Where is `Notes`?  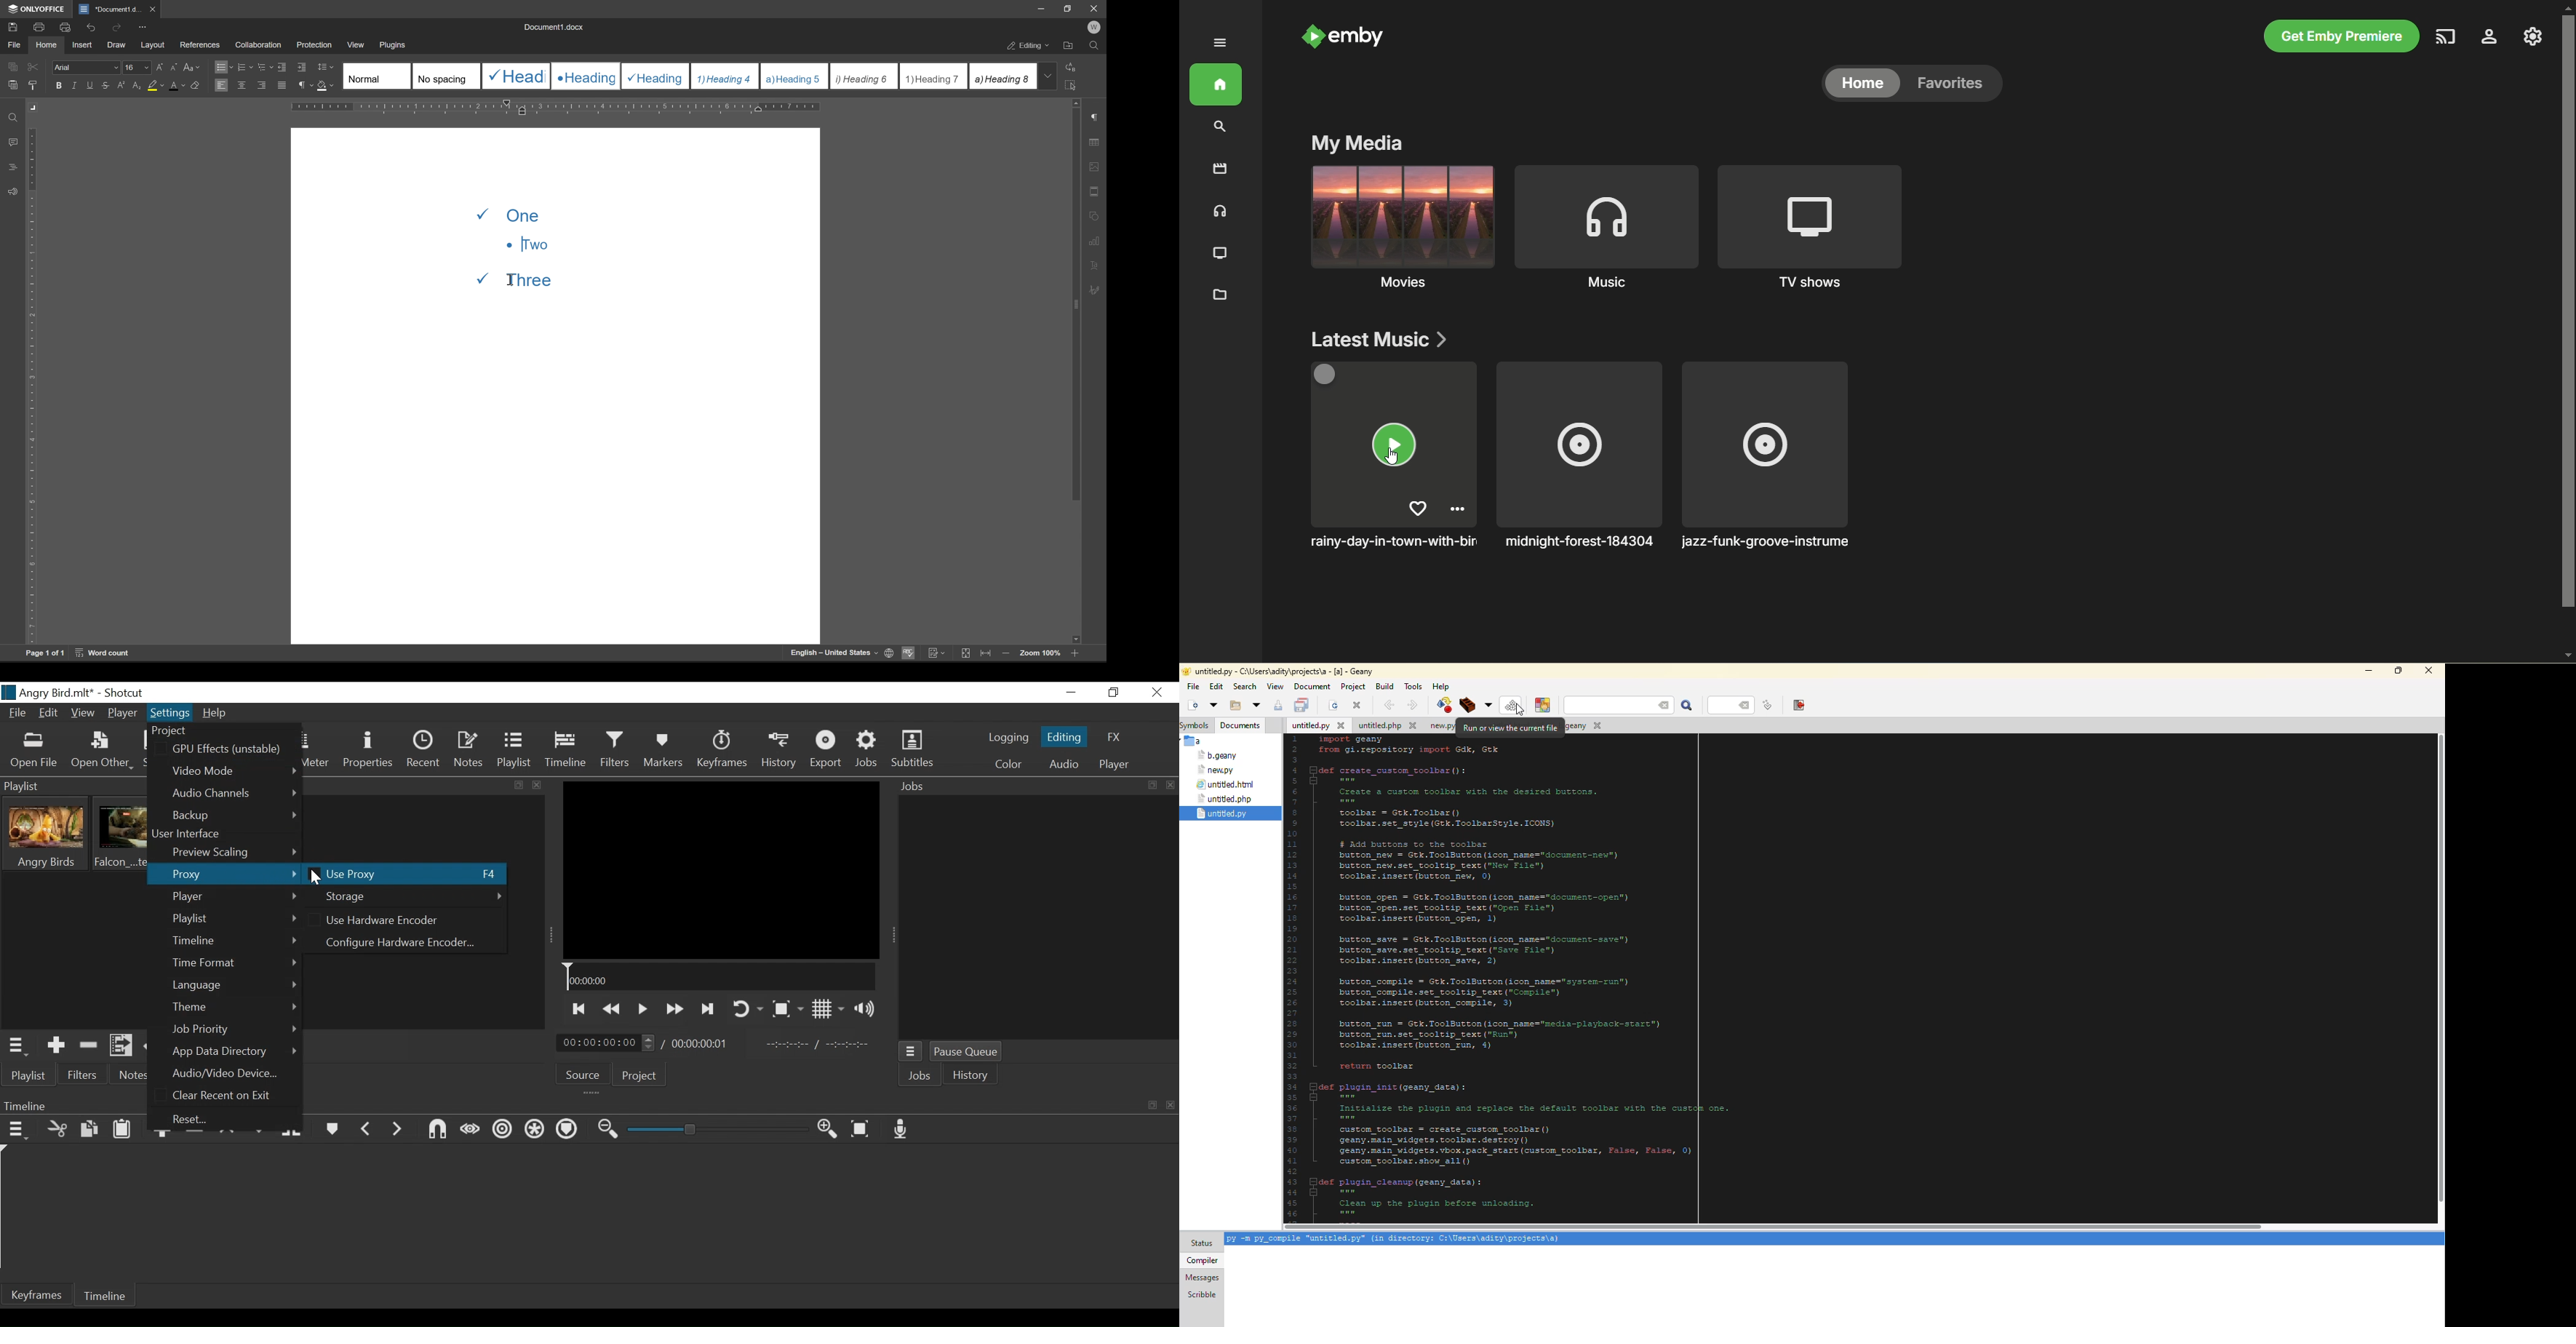 Notes is located at coordinates (471, 748).